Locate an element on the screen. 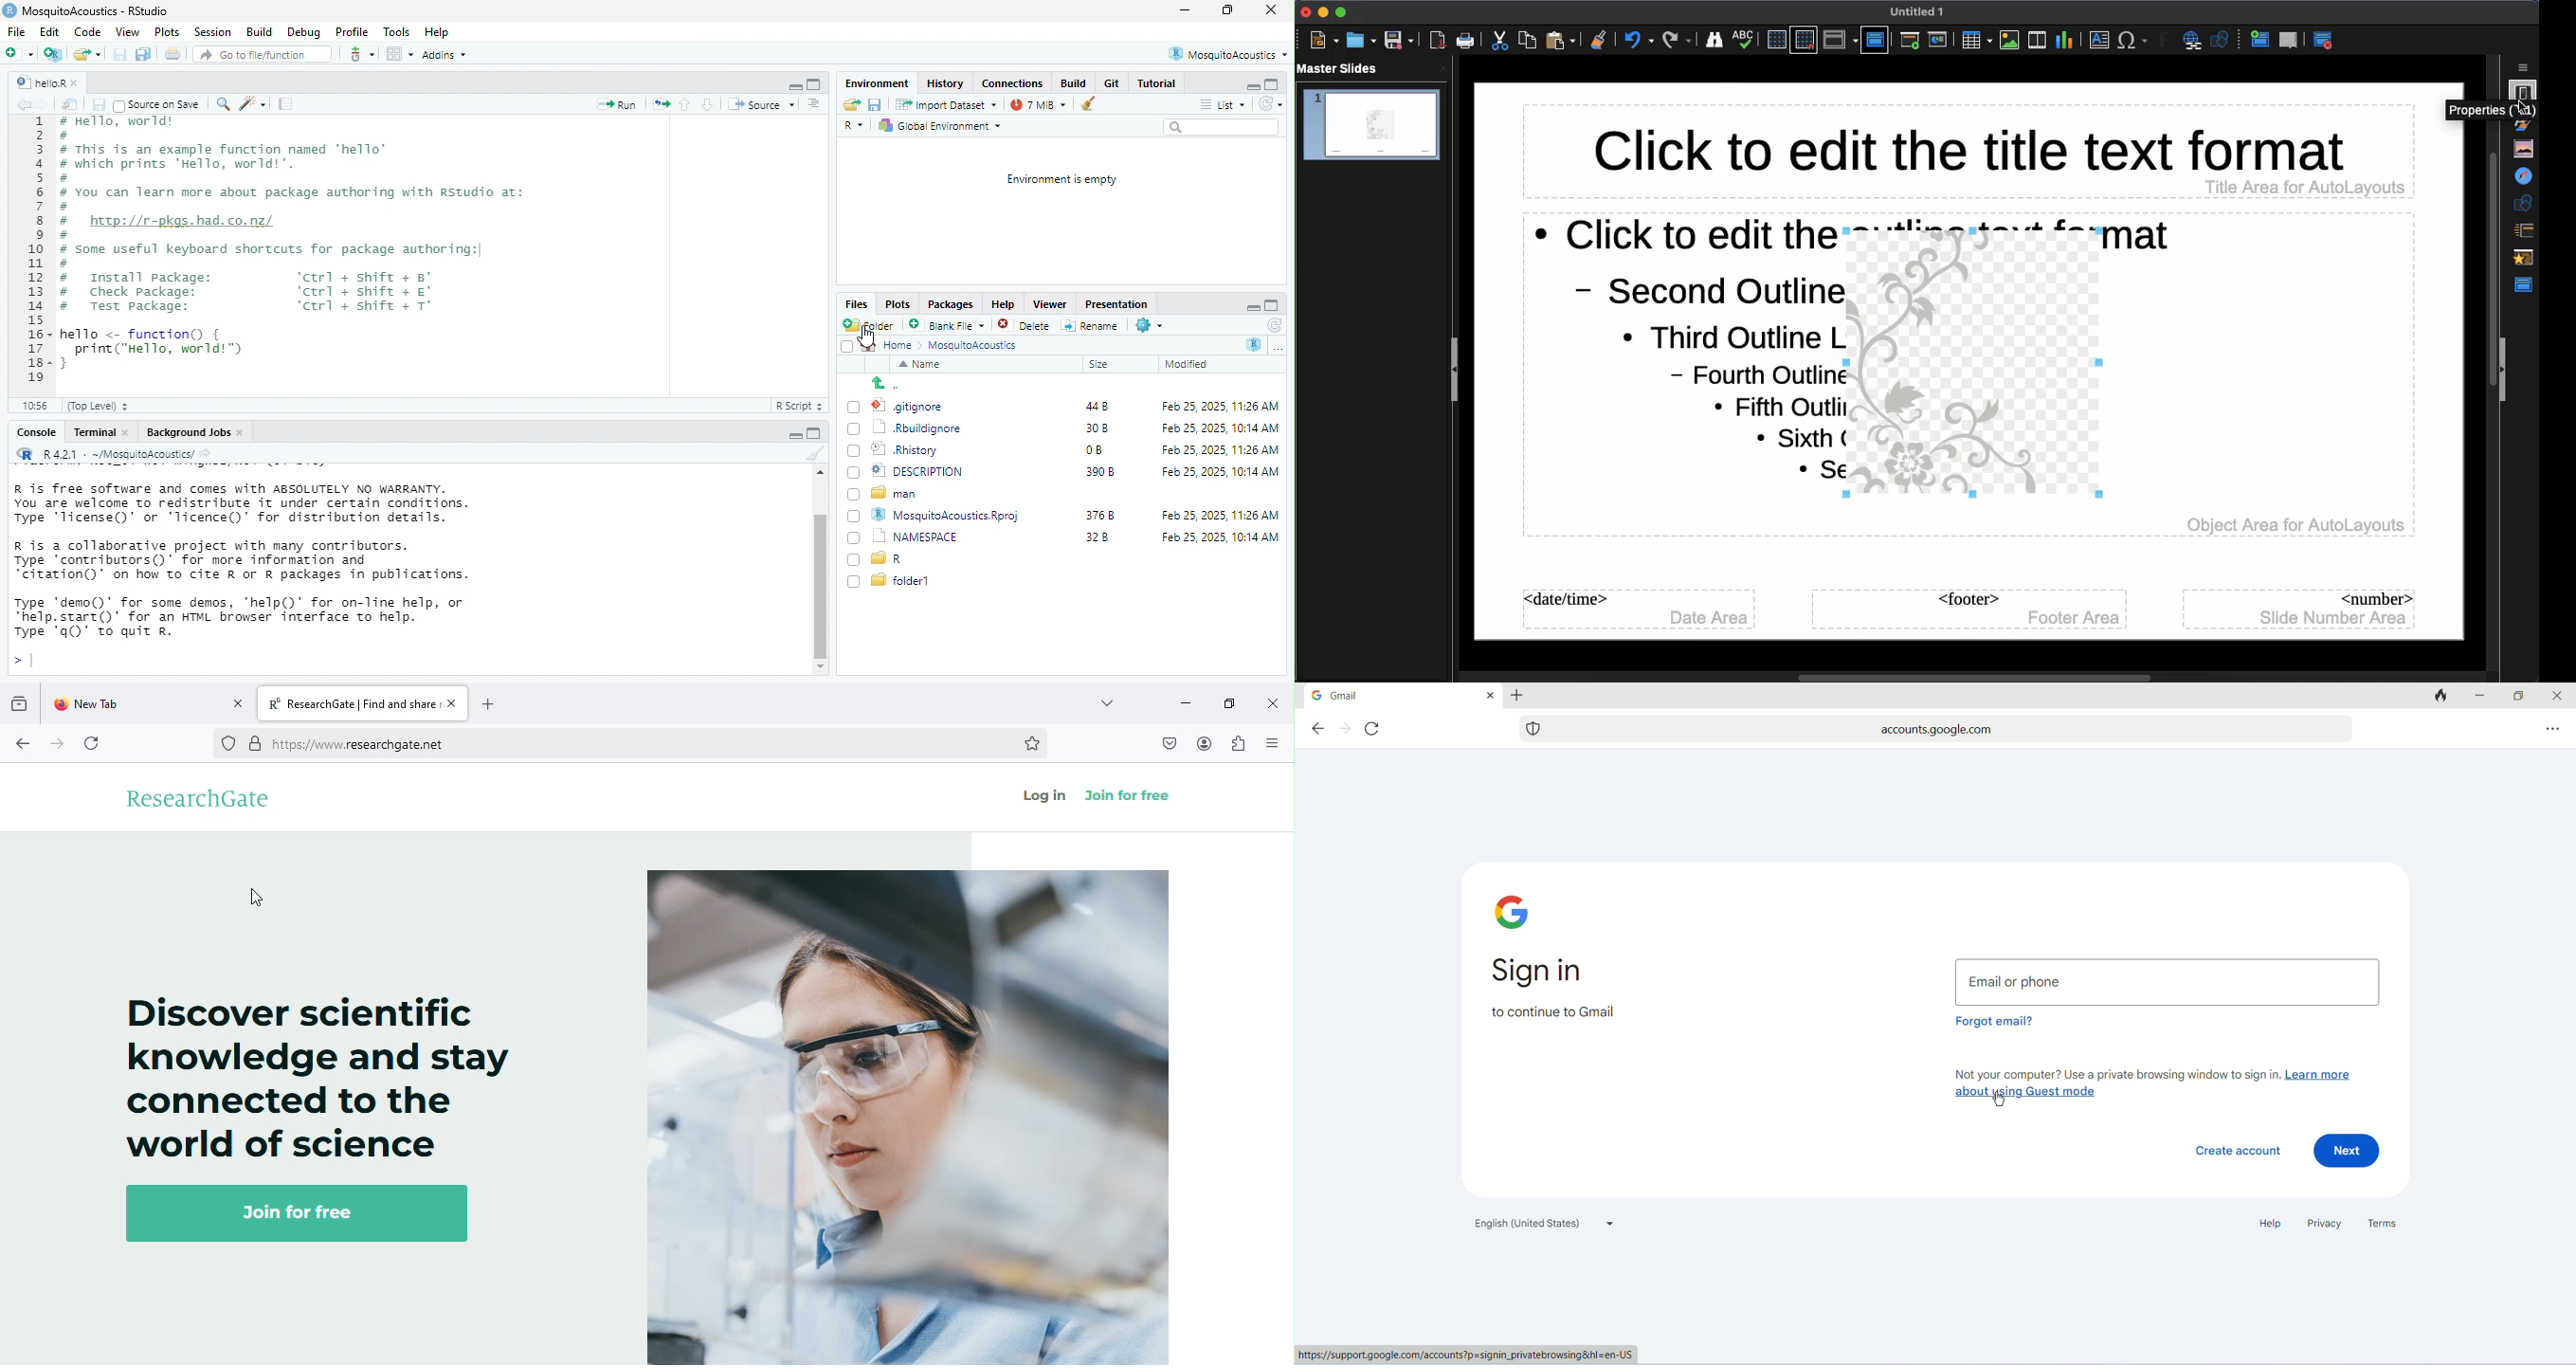 This screenshot has width=2576, height=1372. Files is located at coordinates (855, 303).